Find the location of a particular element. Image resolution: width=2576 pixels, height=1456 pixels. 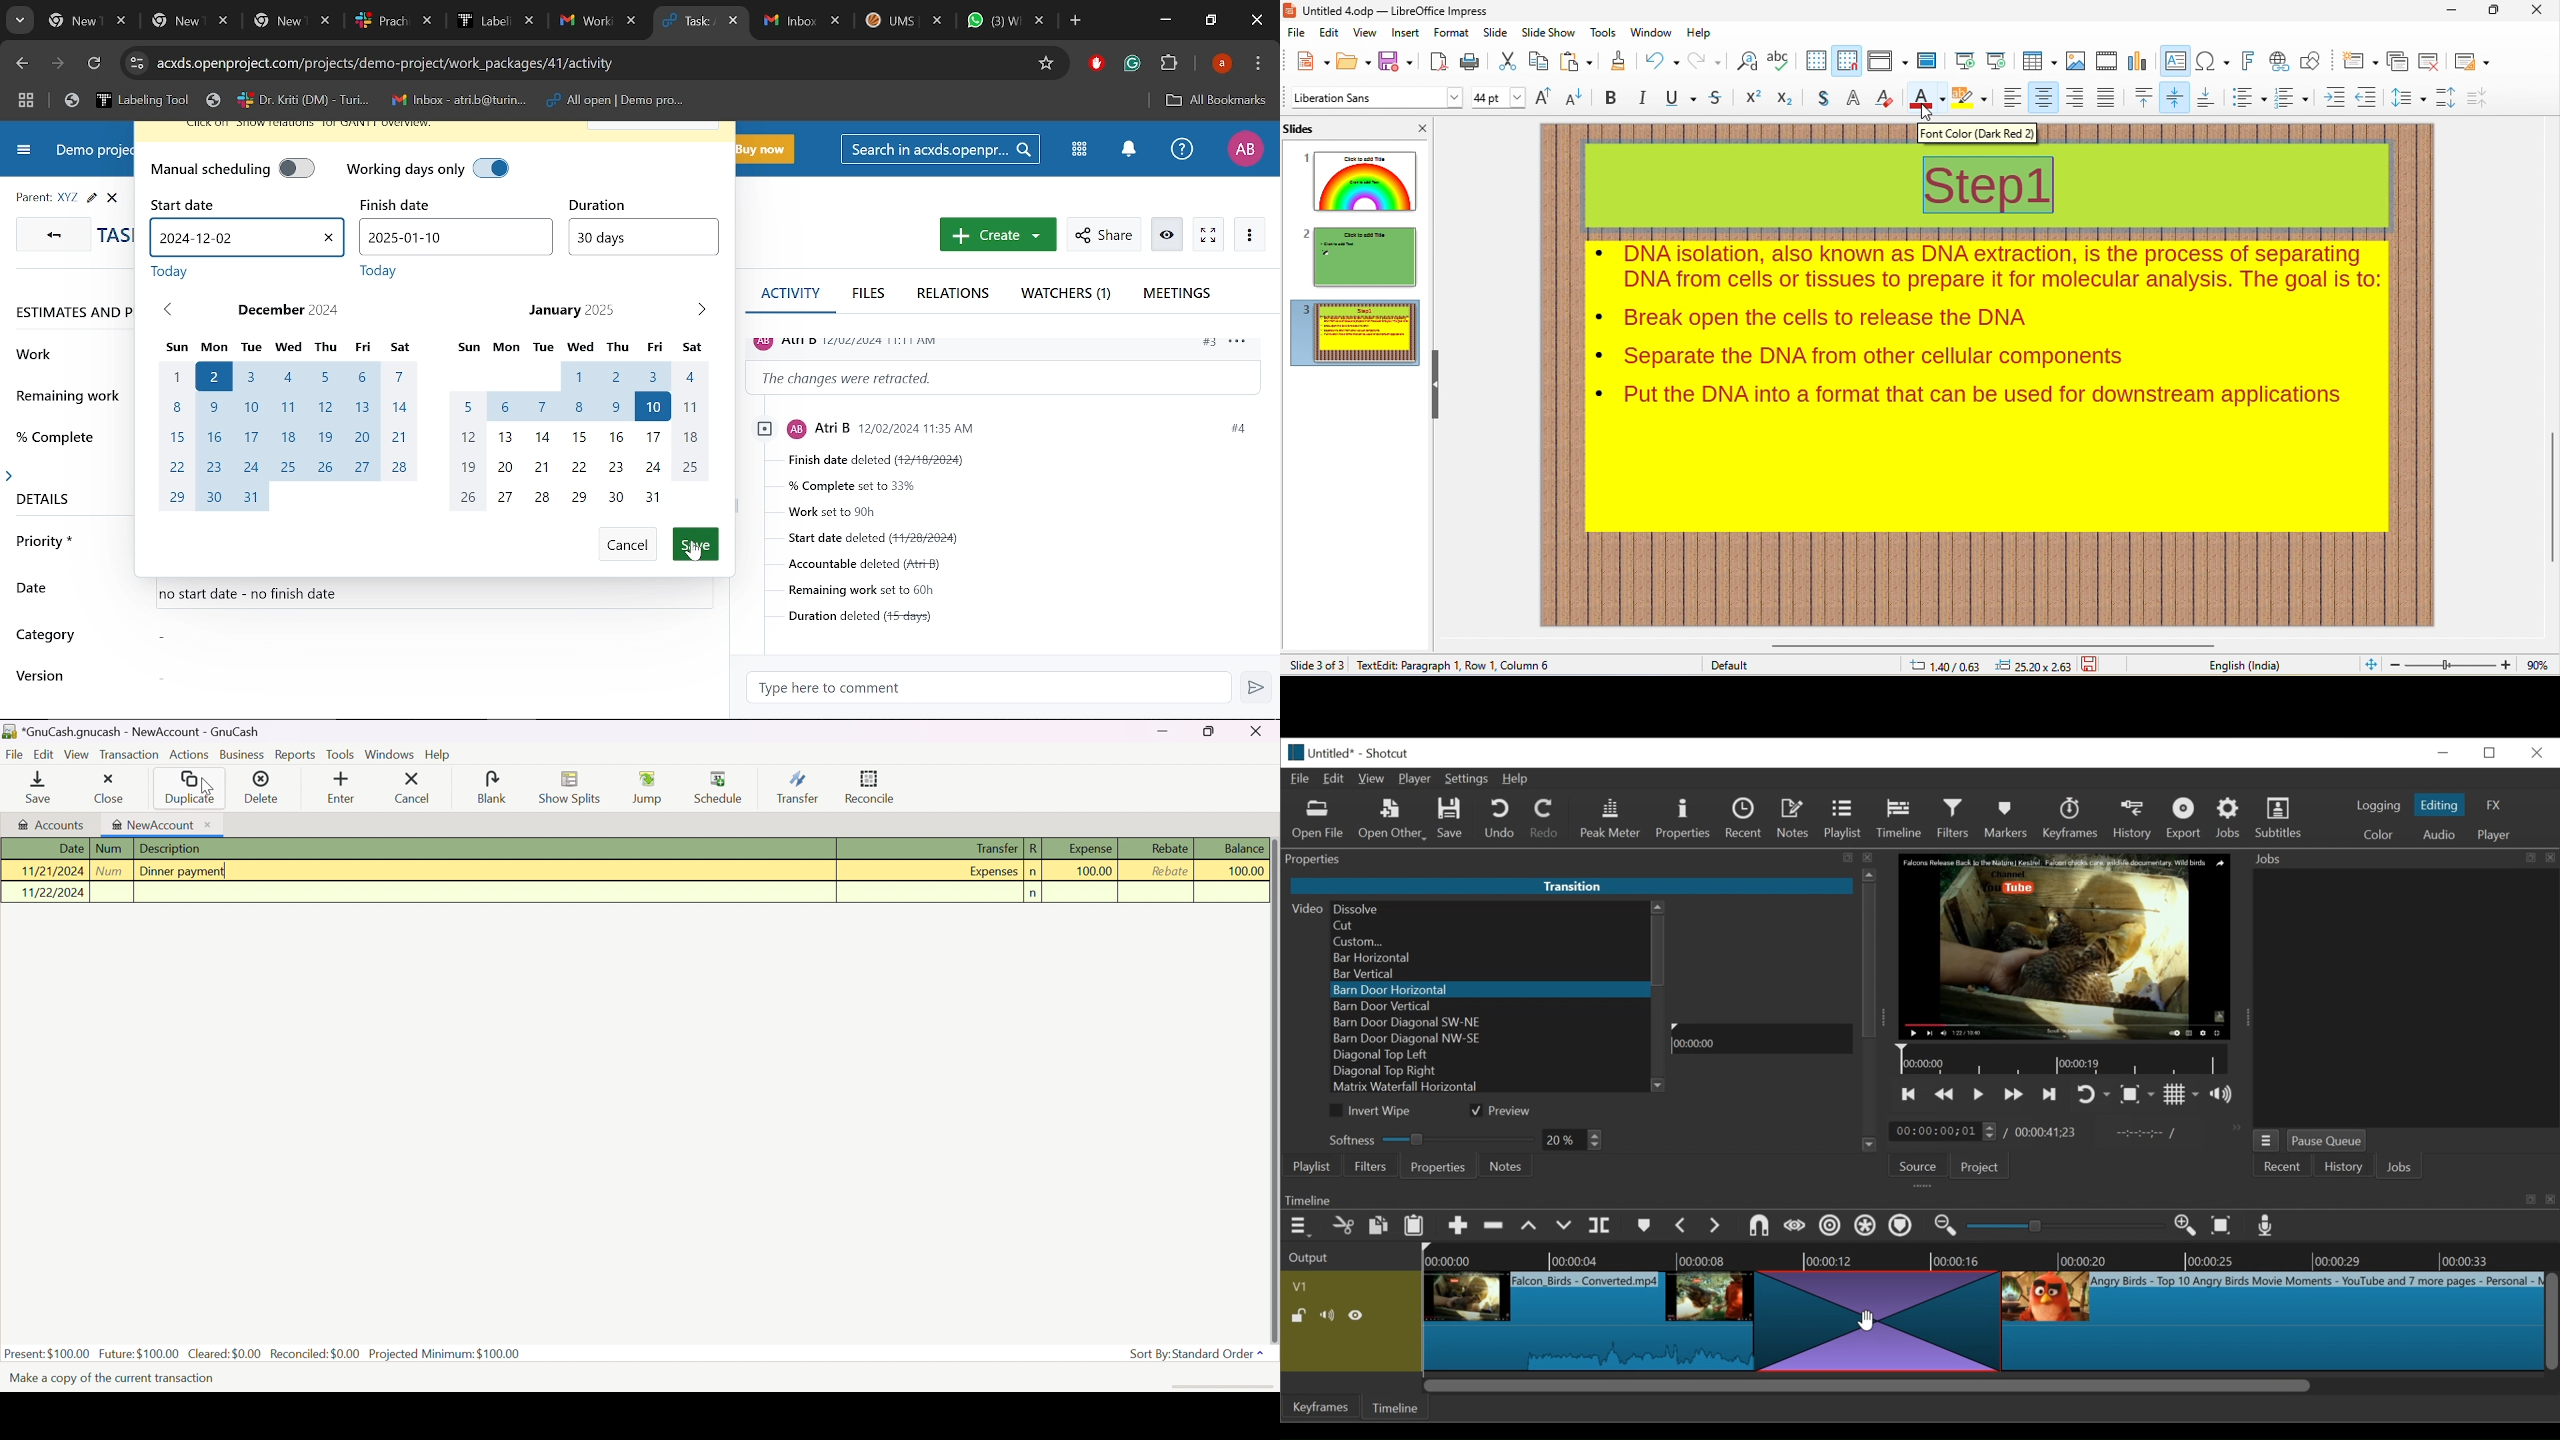

Properties is located at coordinates (1685, 819).